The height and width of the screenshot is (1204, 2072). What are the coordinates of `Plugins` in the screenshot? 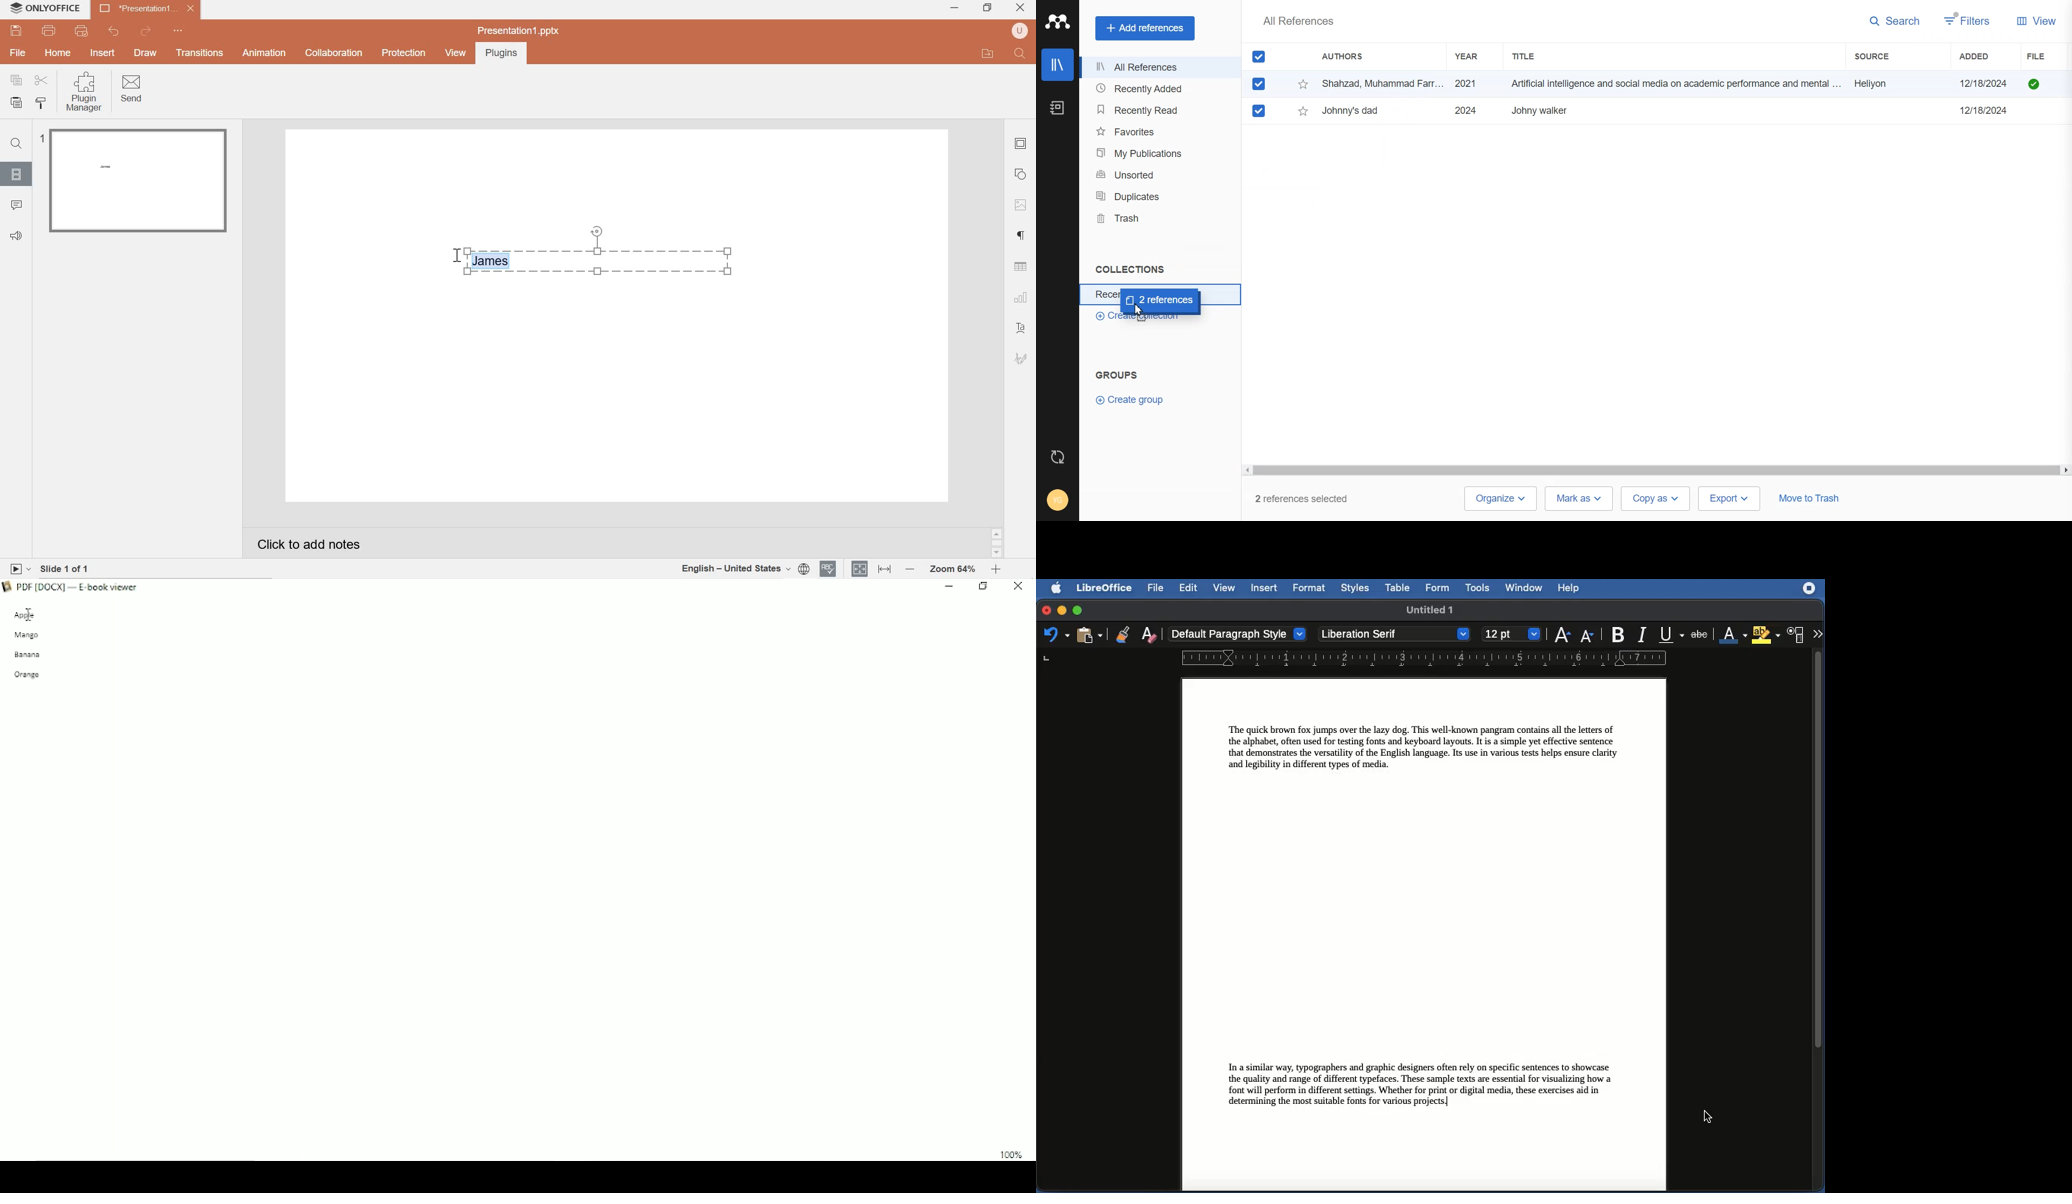 It's located at (499, 54).